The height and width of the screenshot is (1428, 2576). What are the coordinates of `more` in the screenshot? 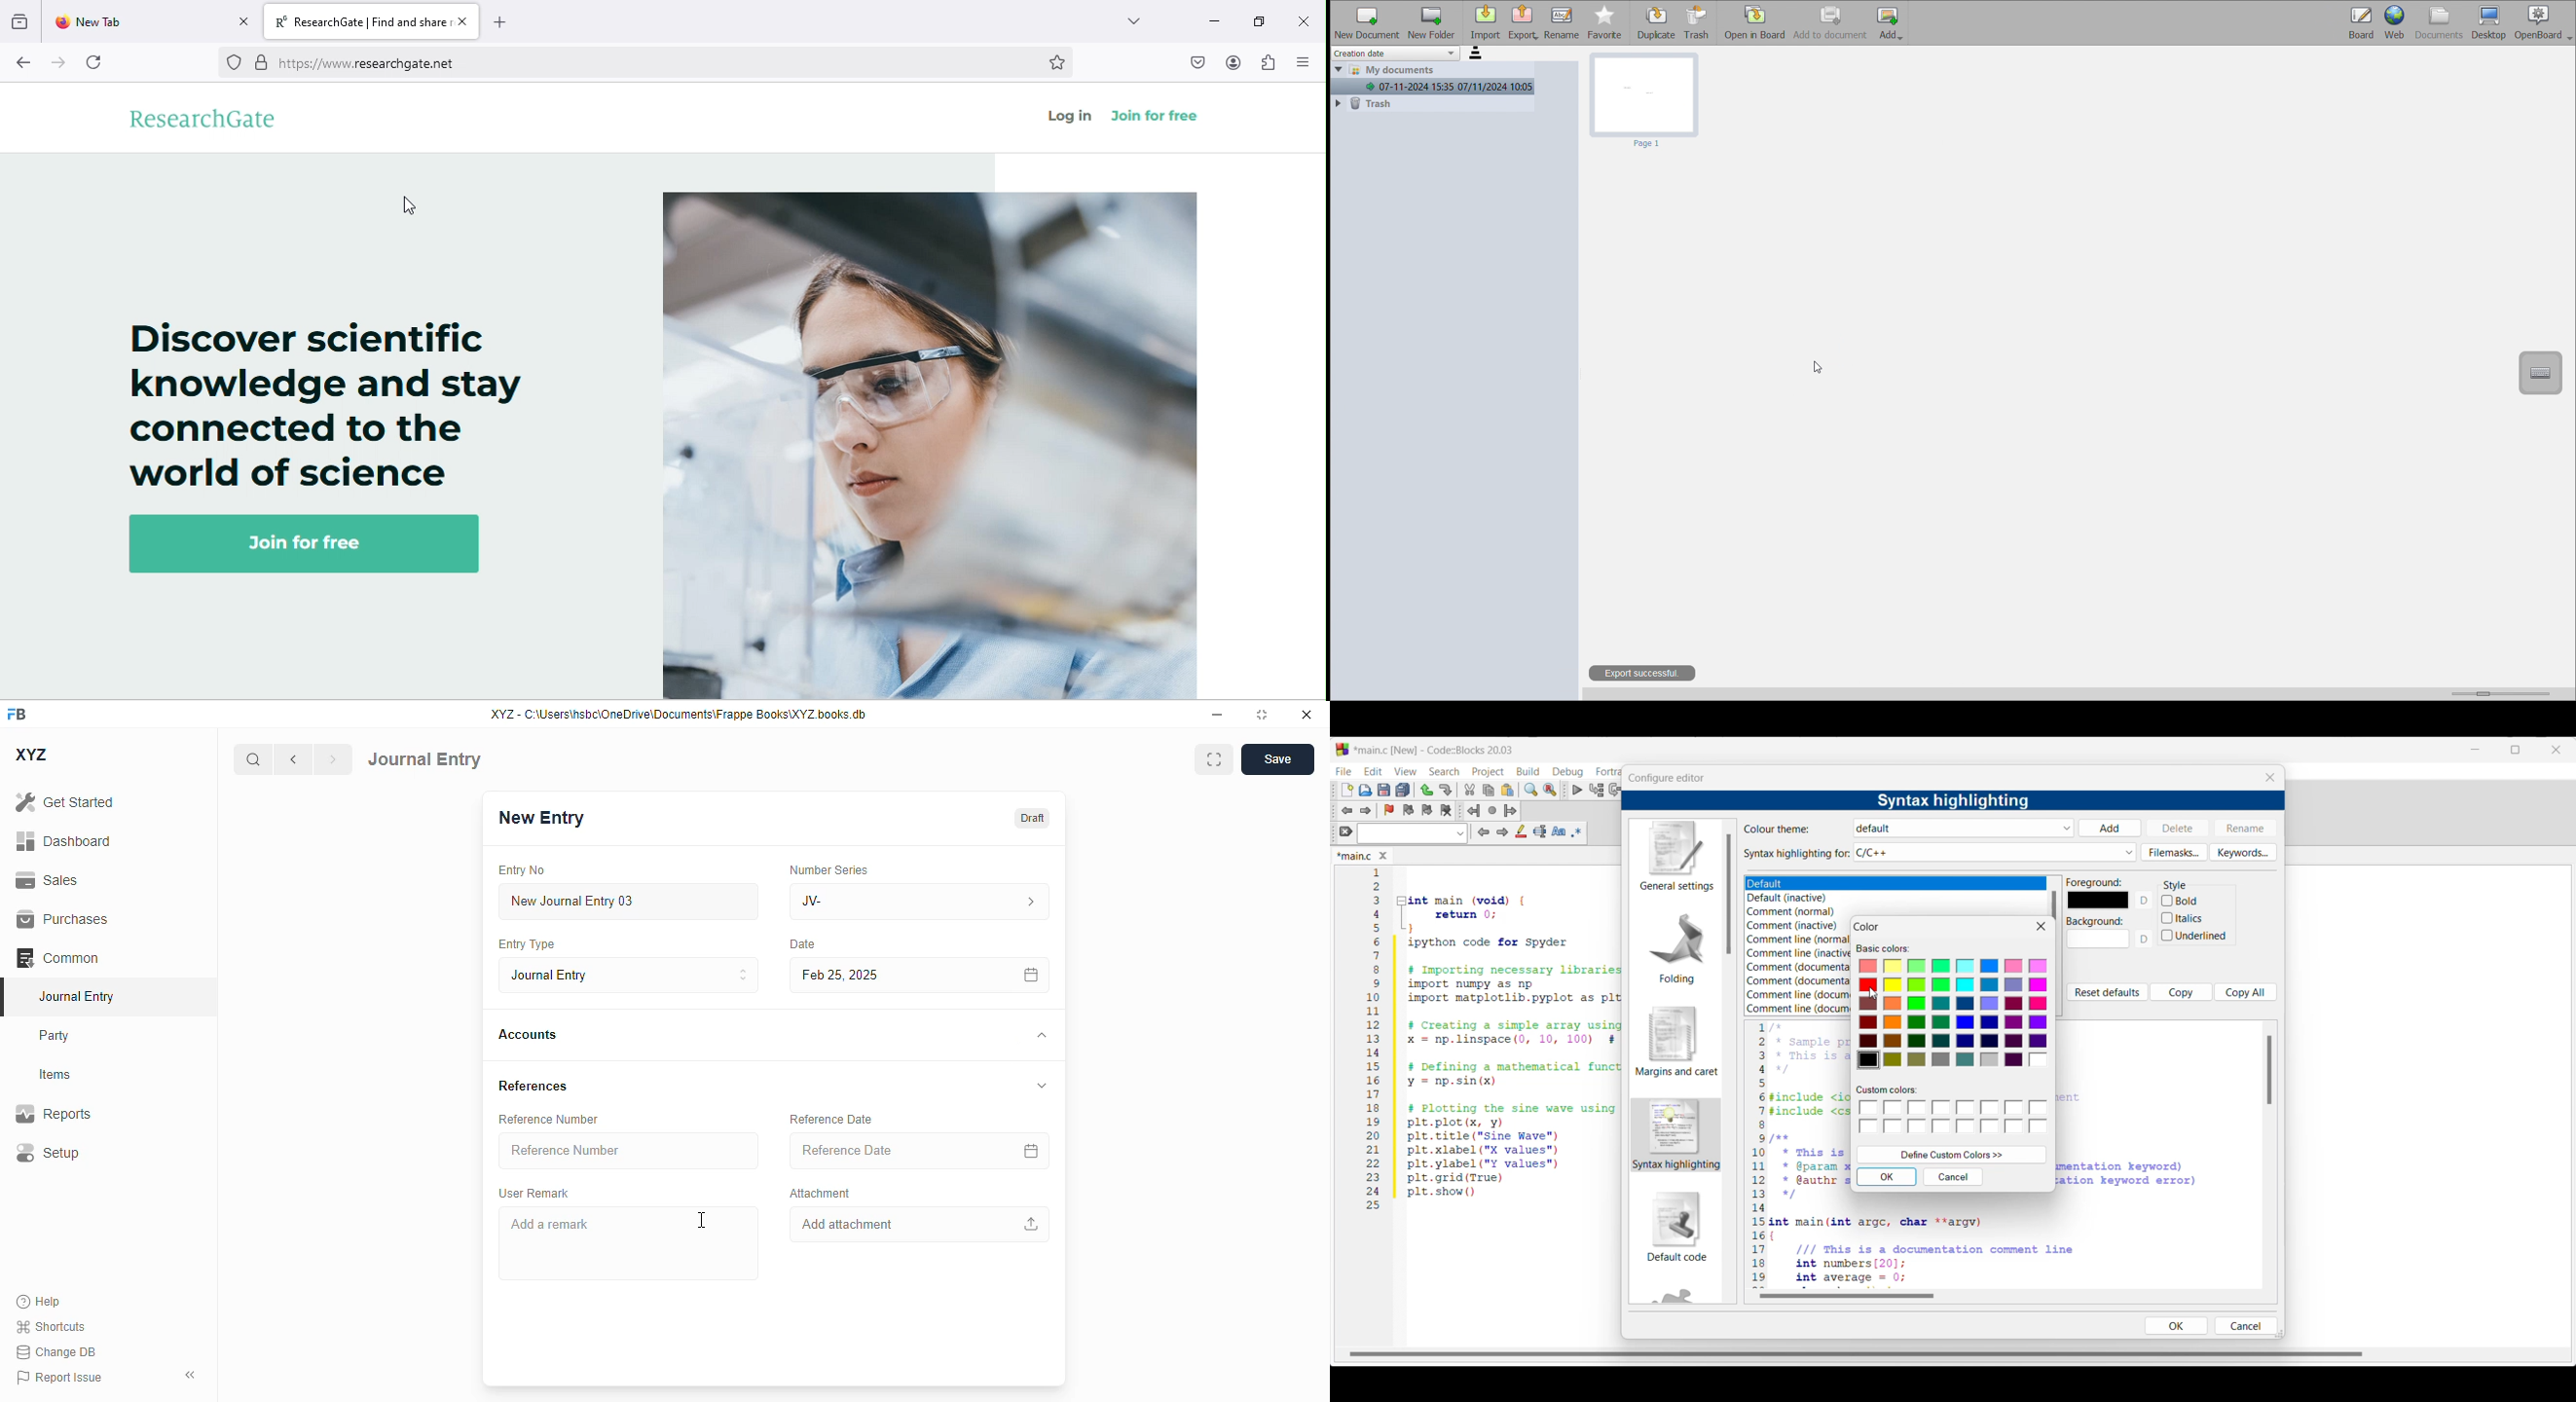 It's located at (1133, 23).